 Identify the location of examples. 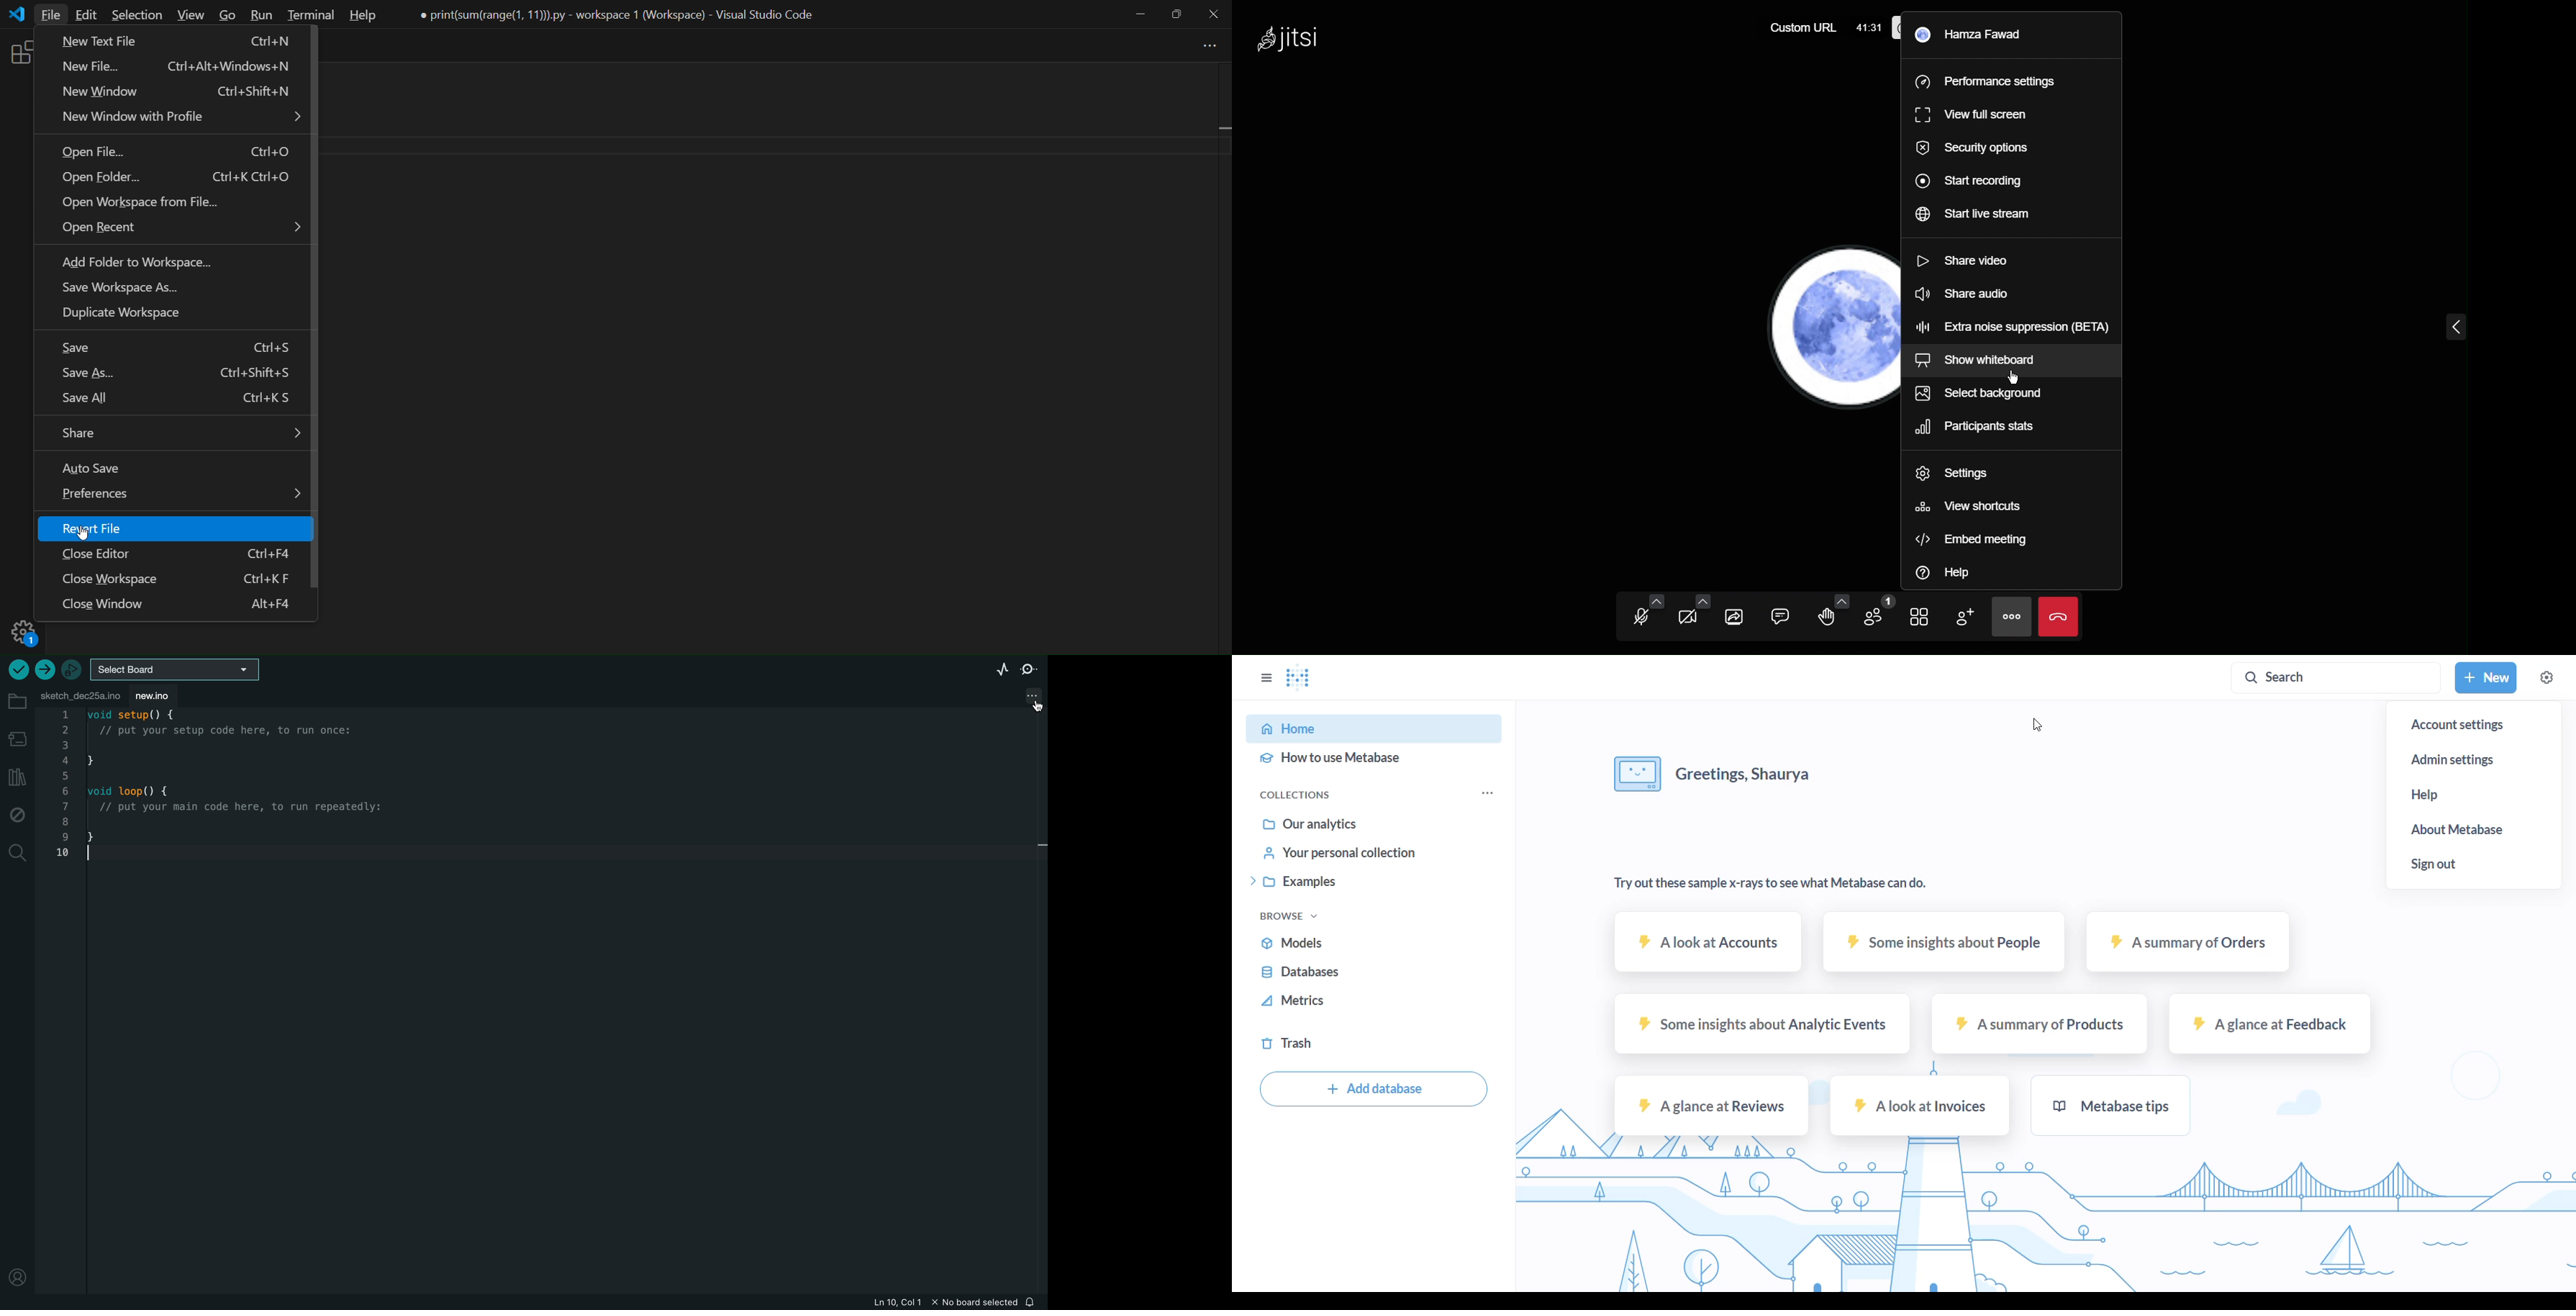
(1340, 886).